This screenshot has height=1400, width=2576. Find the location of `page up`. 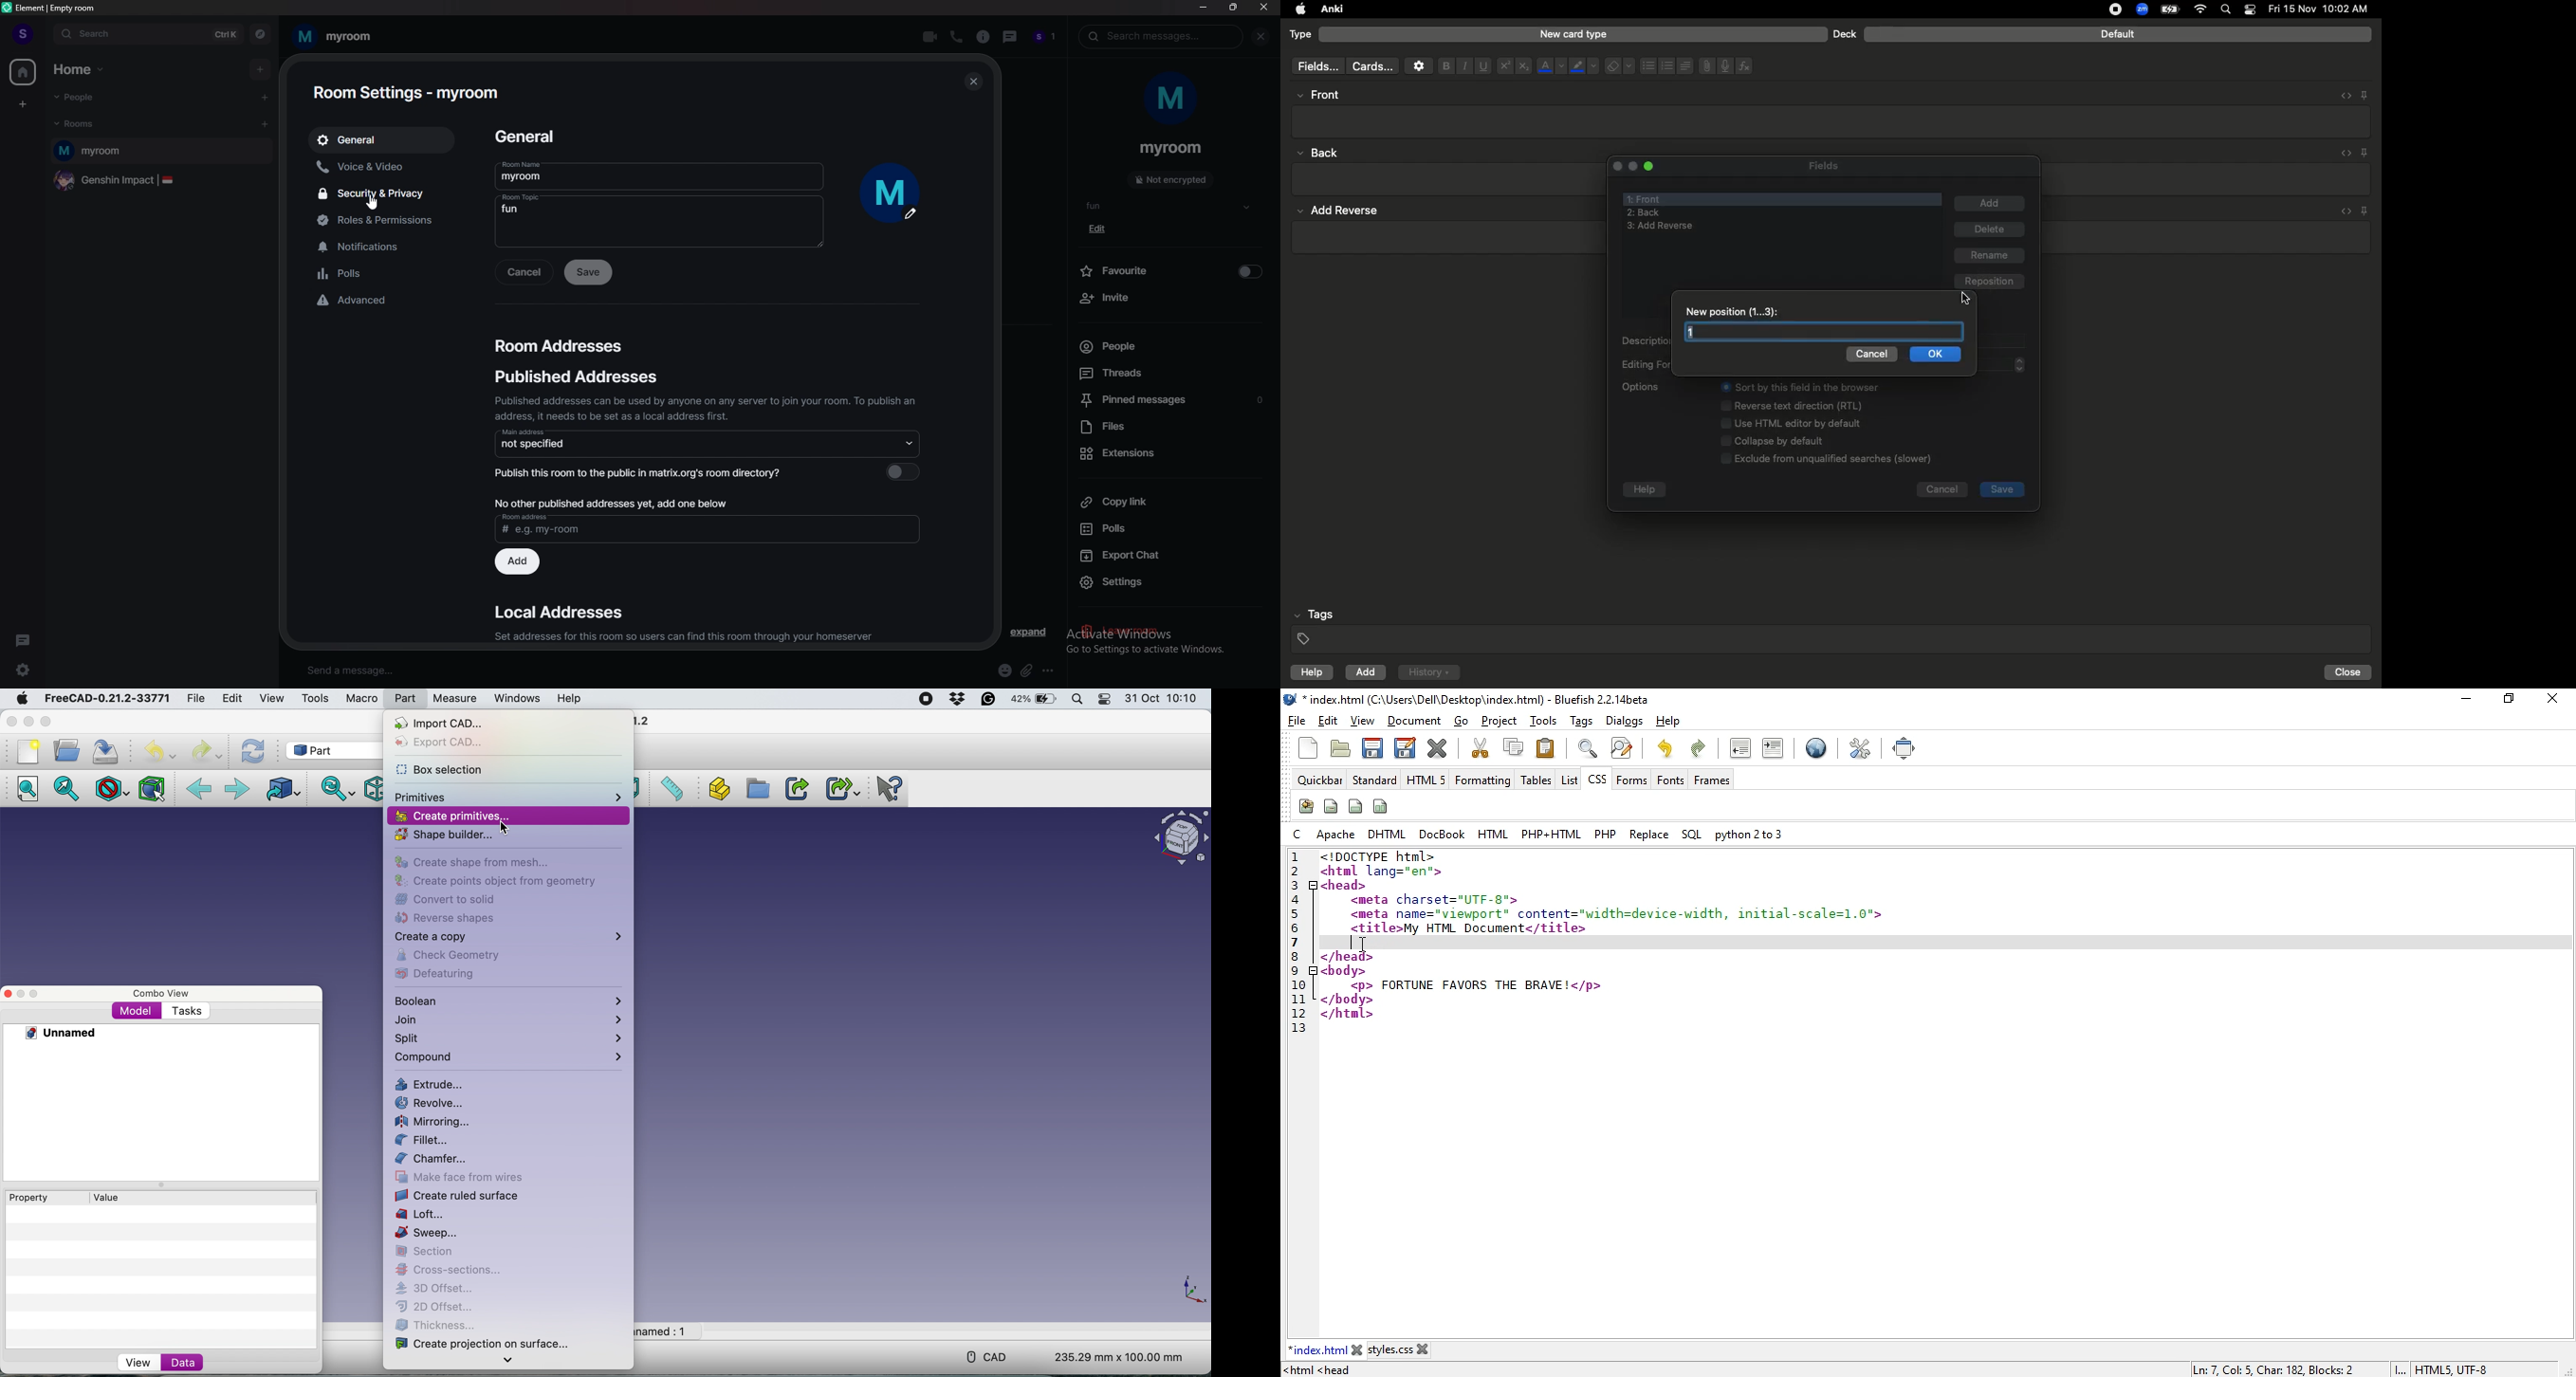

page up is located at coordinates (2020, 371).